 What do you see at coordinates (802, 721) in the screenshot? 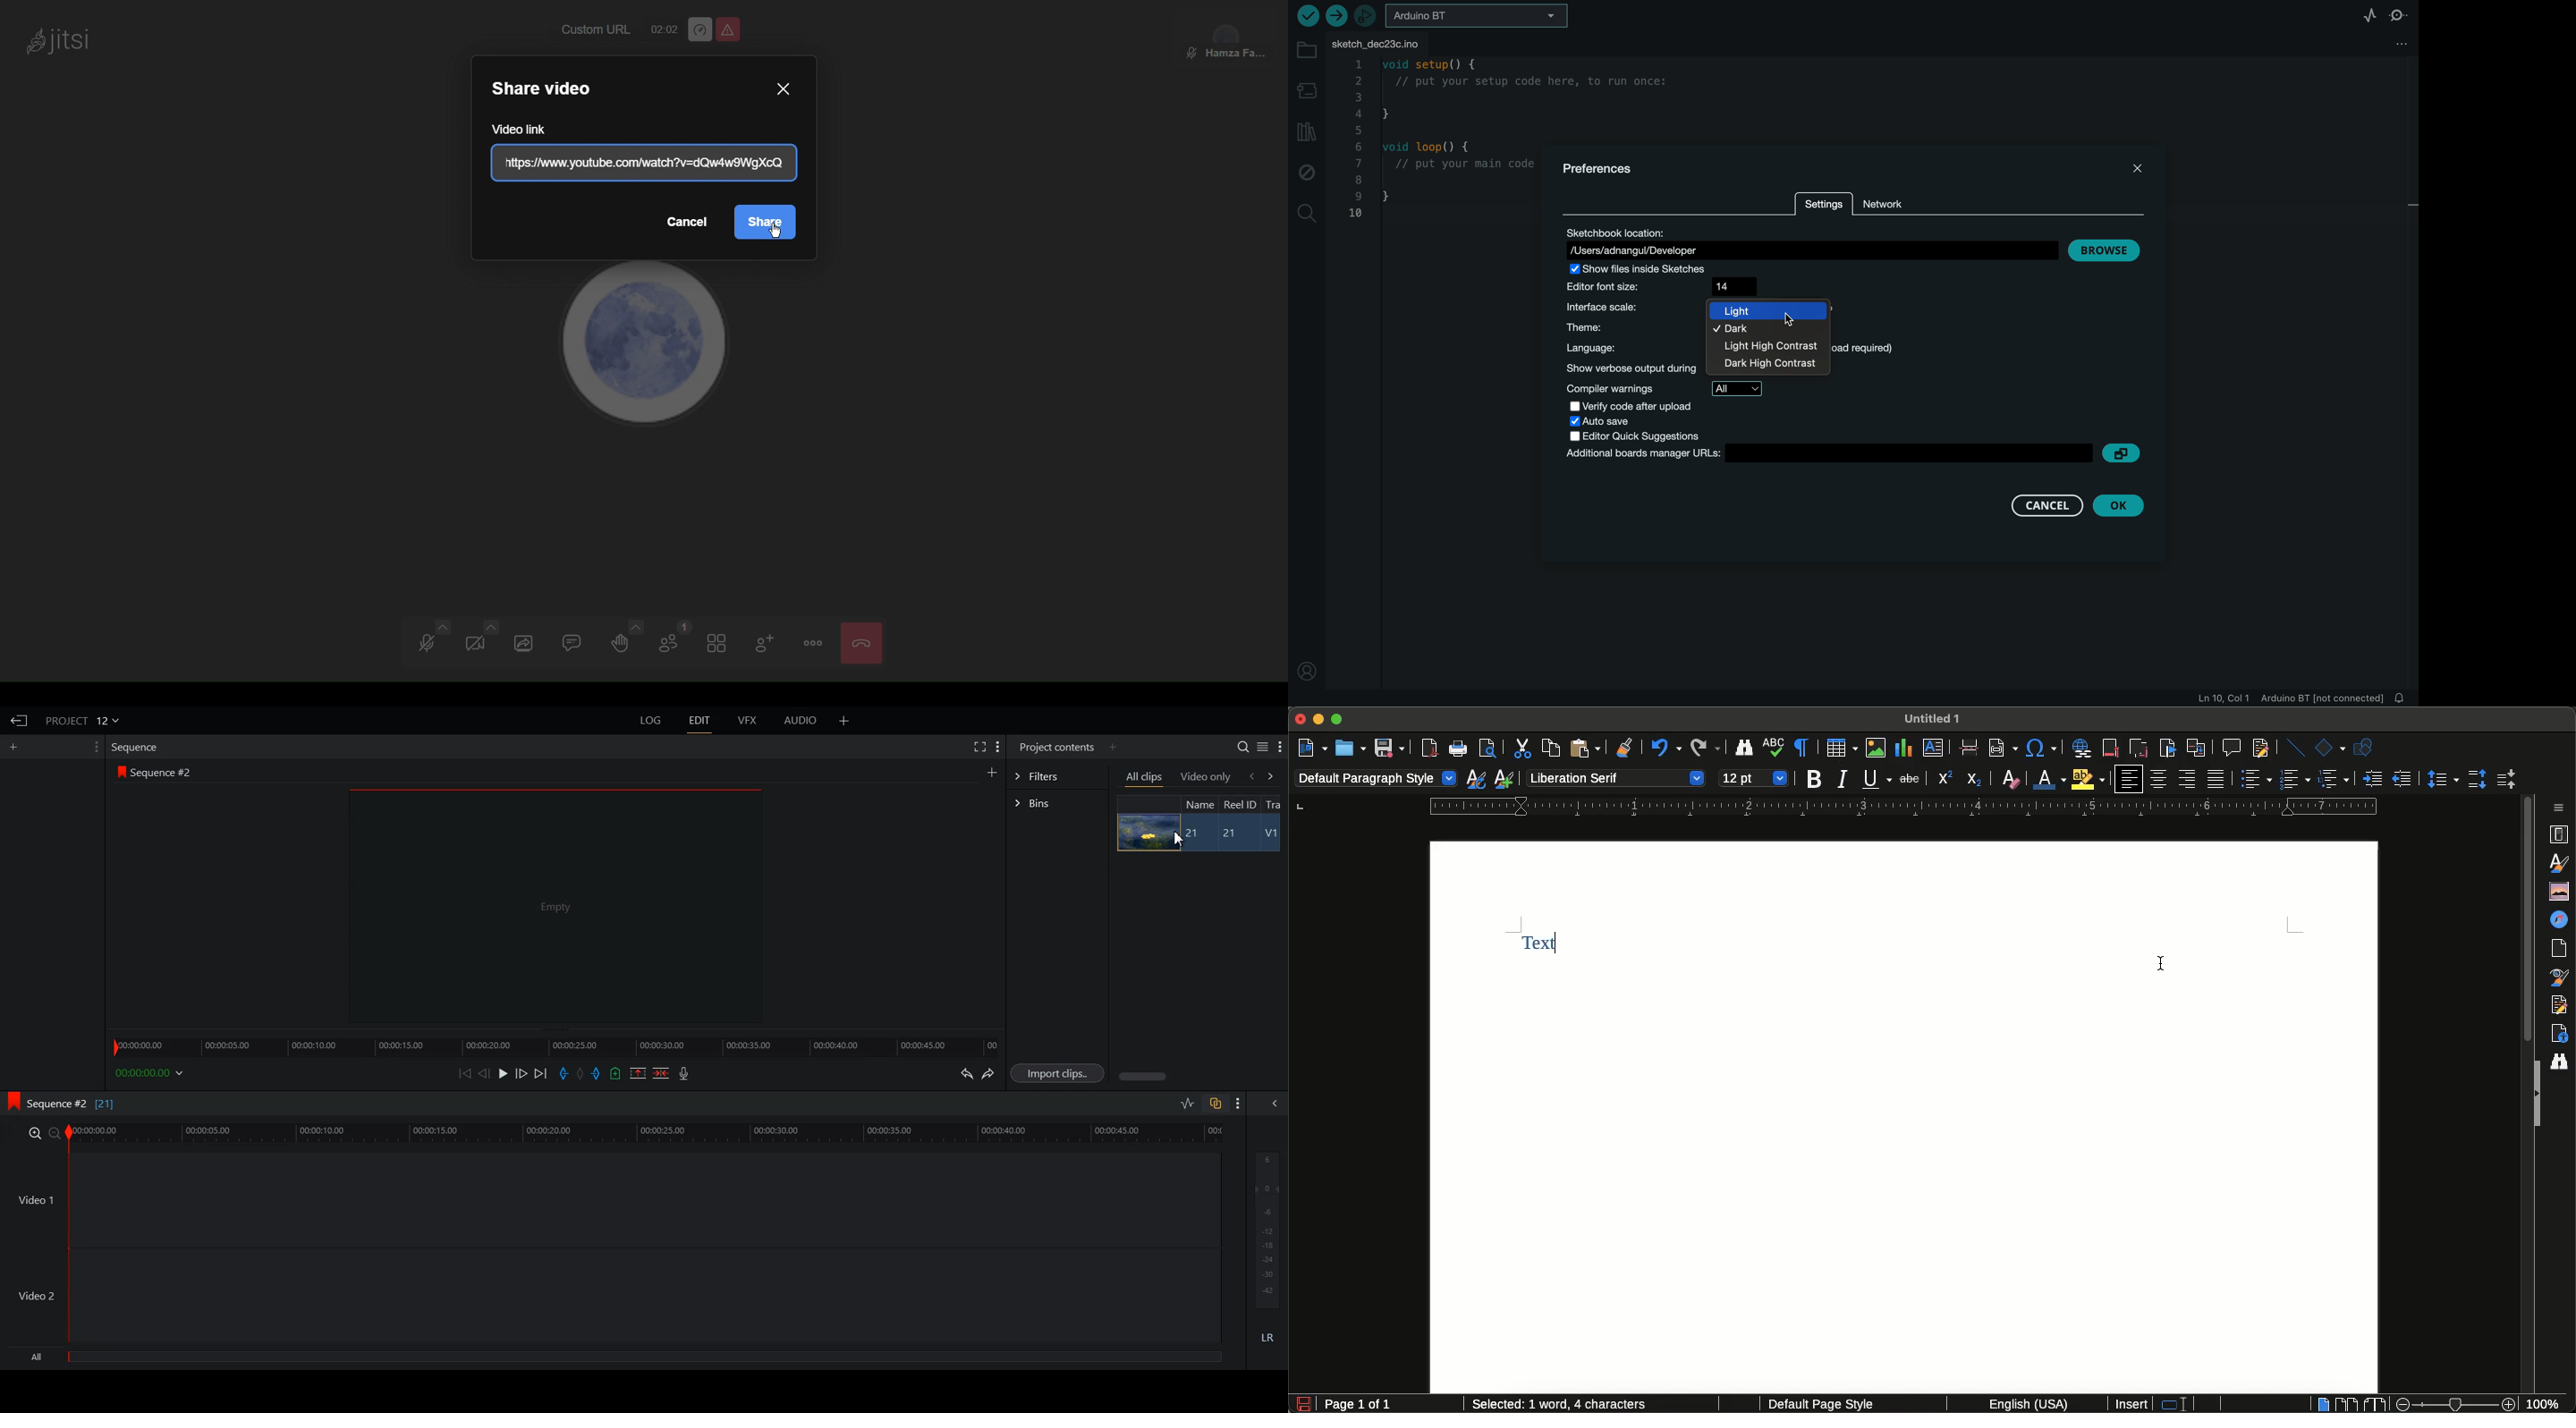
I see `AUDIO` at bounding box center [802, 721].